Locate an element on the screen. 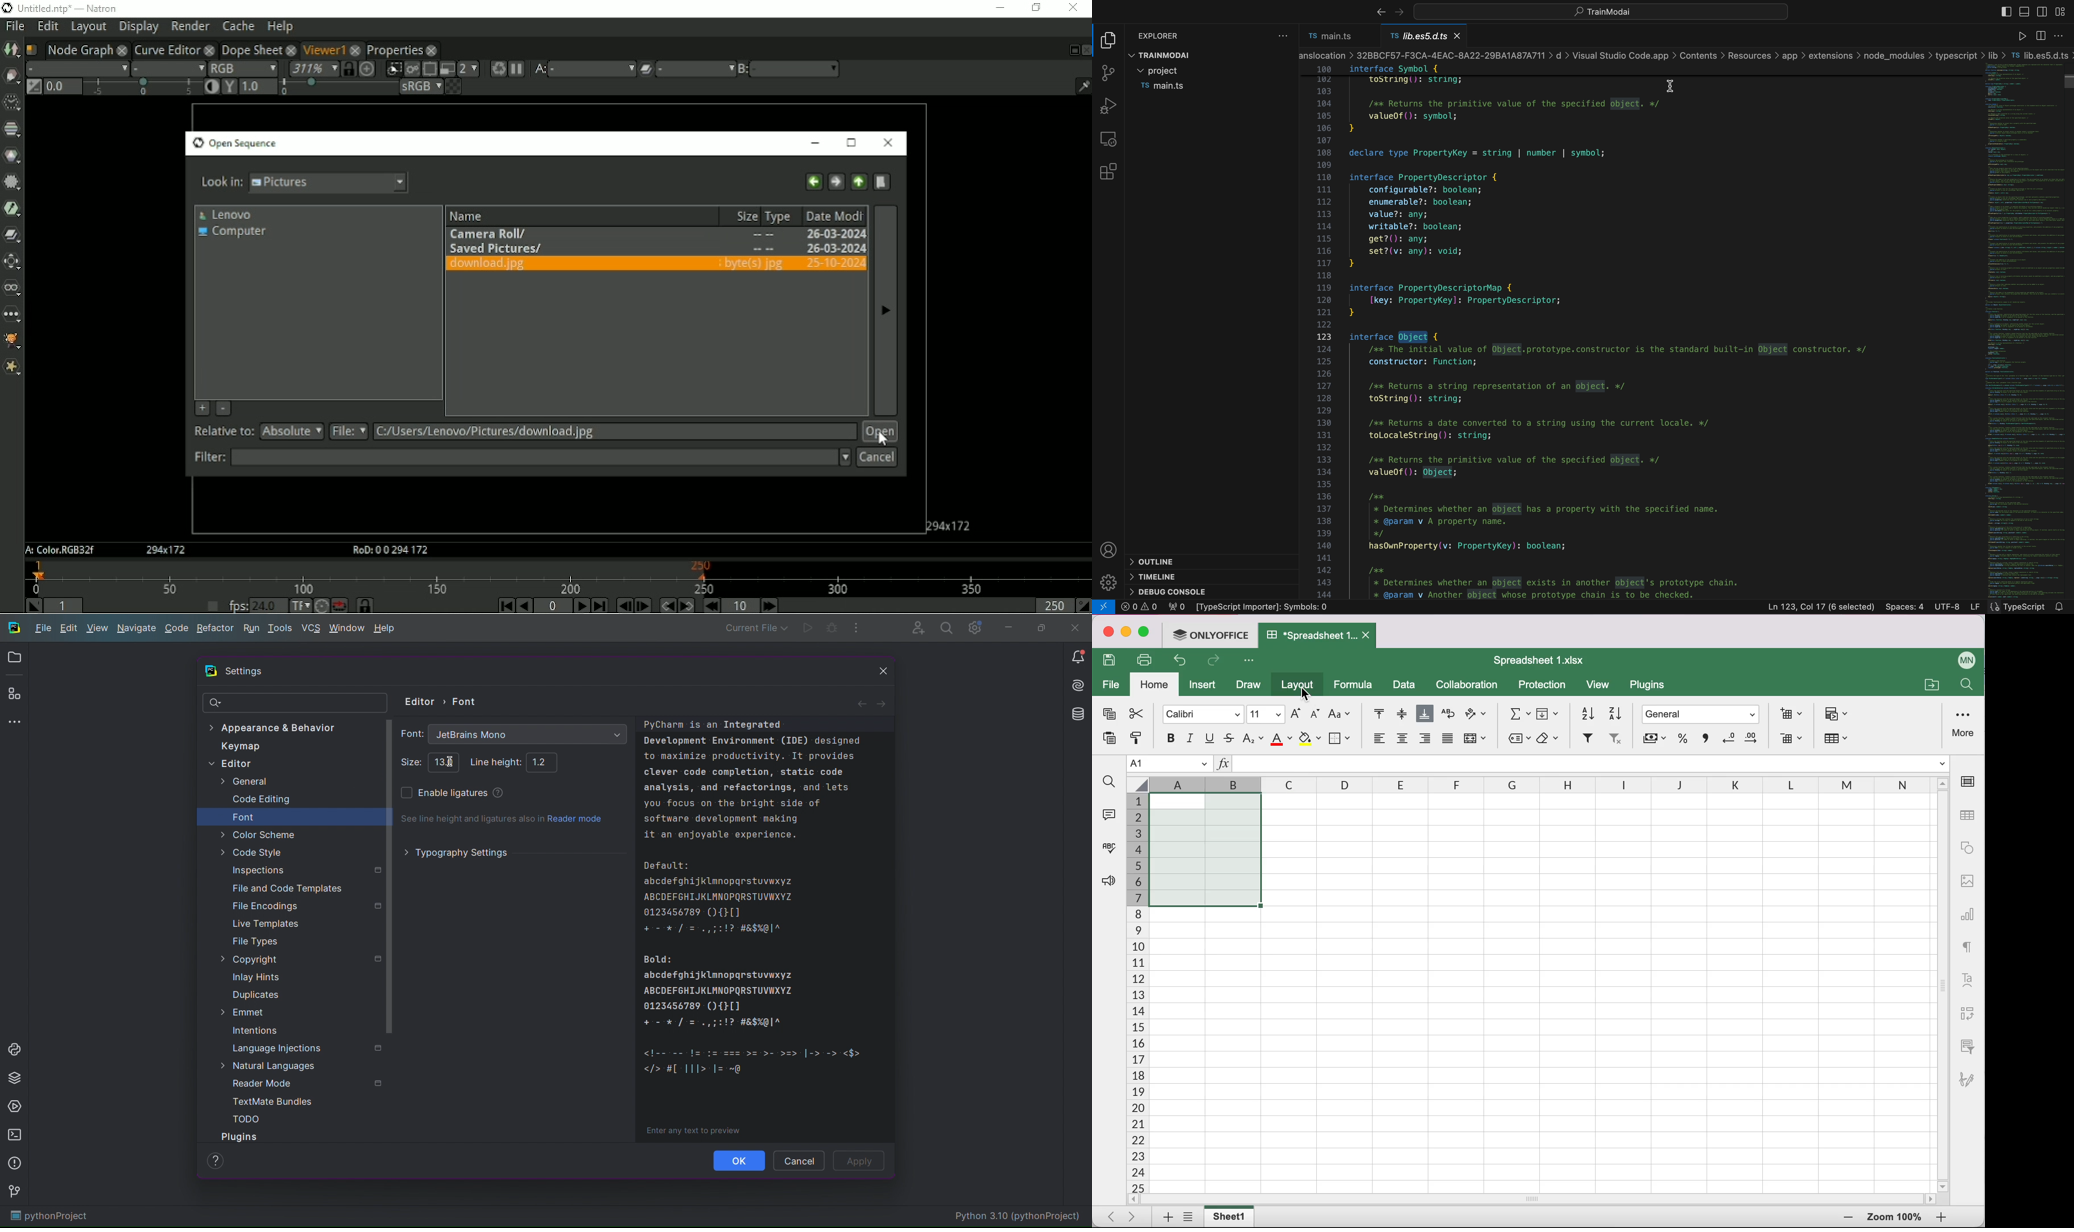  plugins is located at coordinates (1652, 687).